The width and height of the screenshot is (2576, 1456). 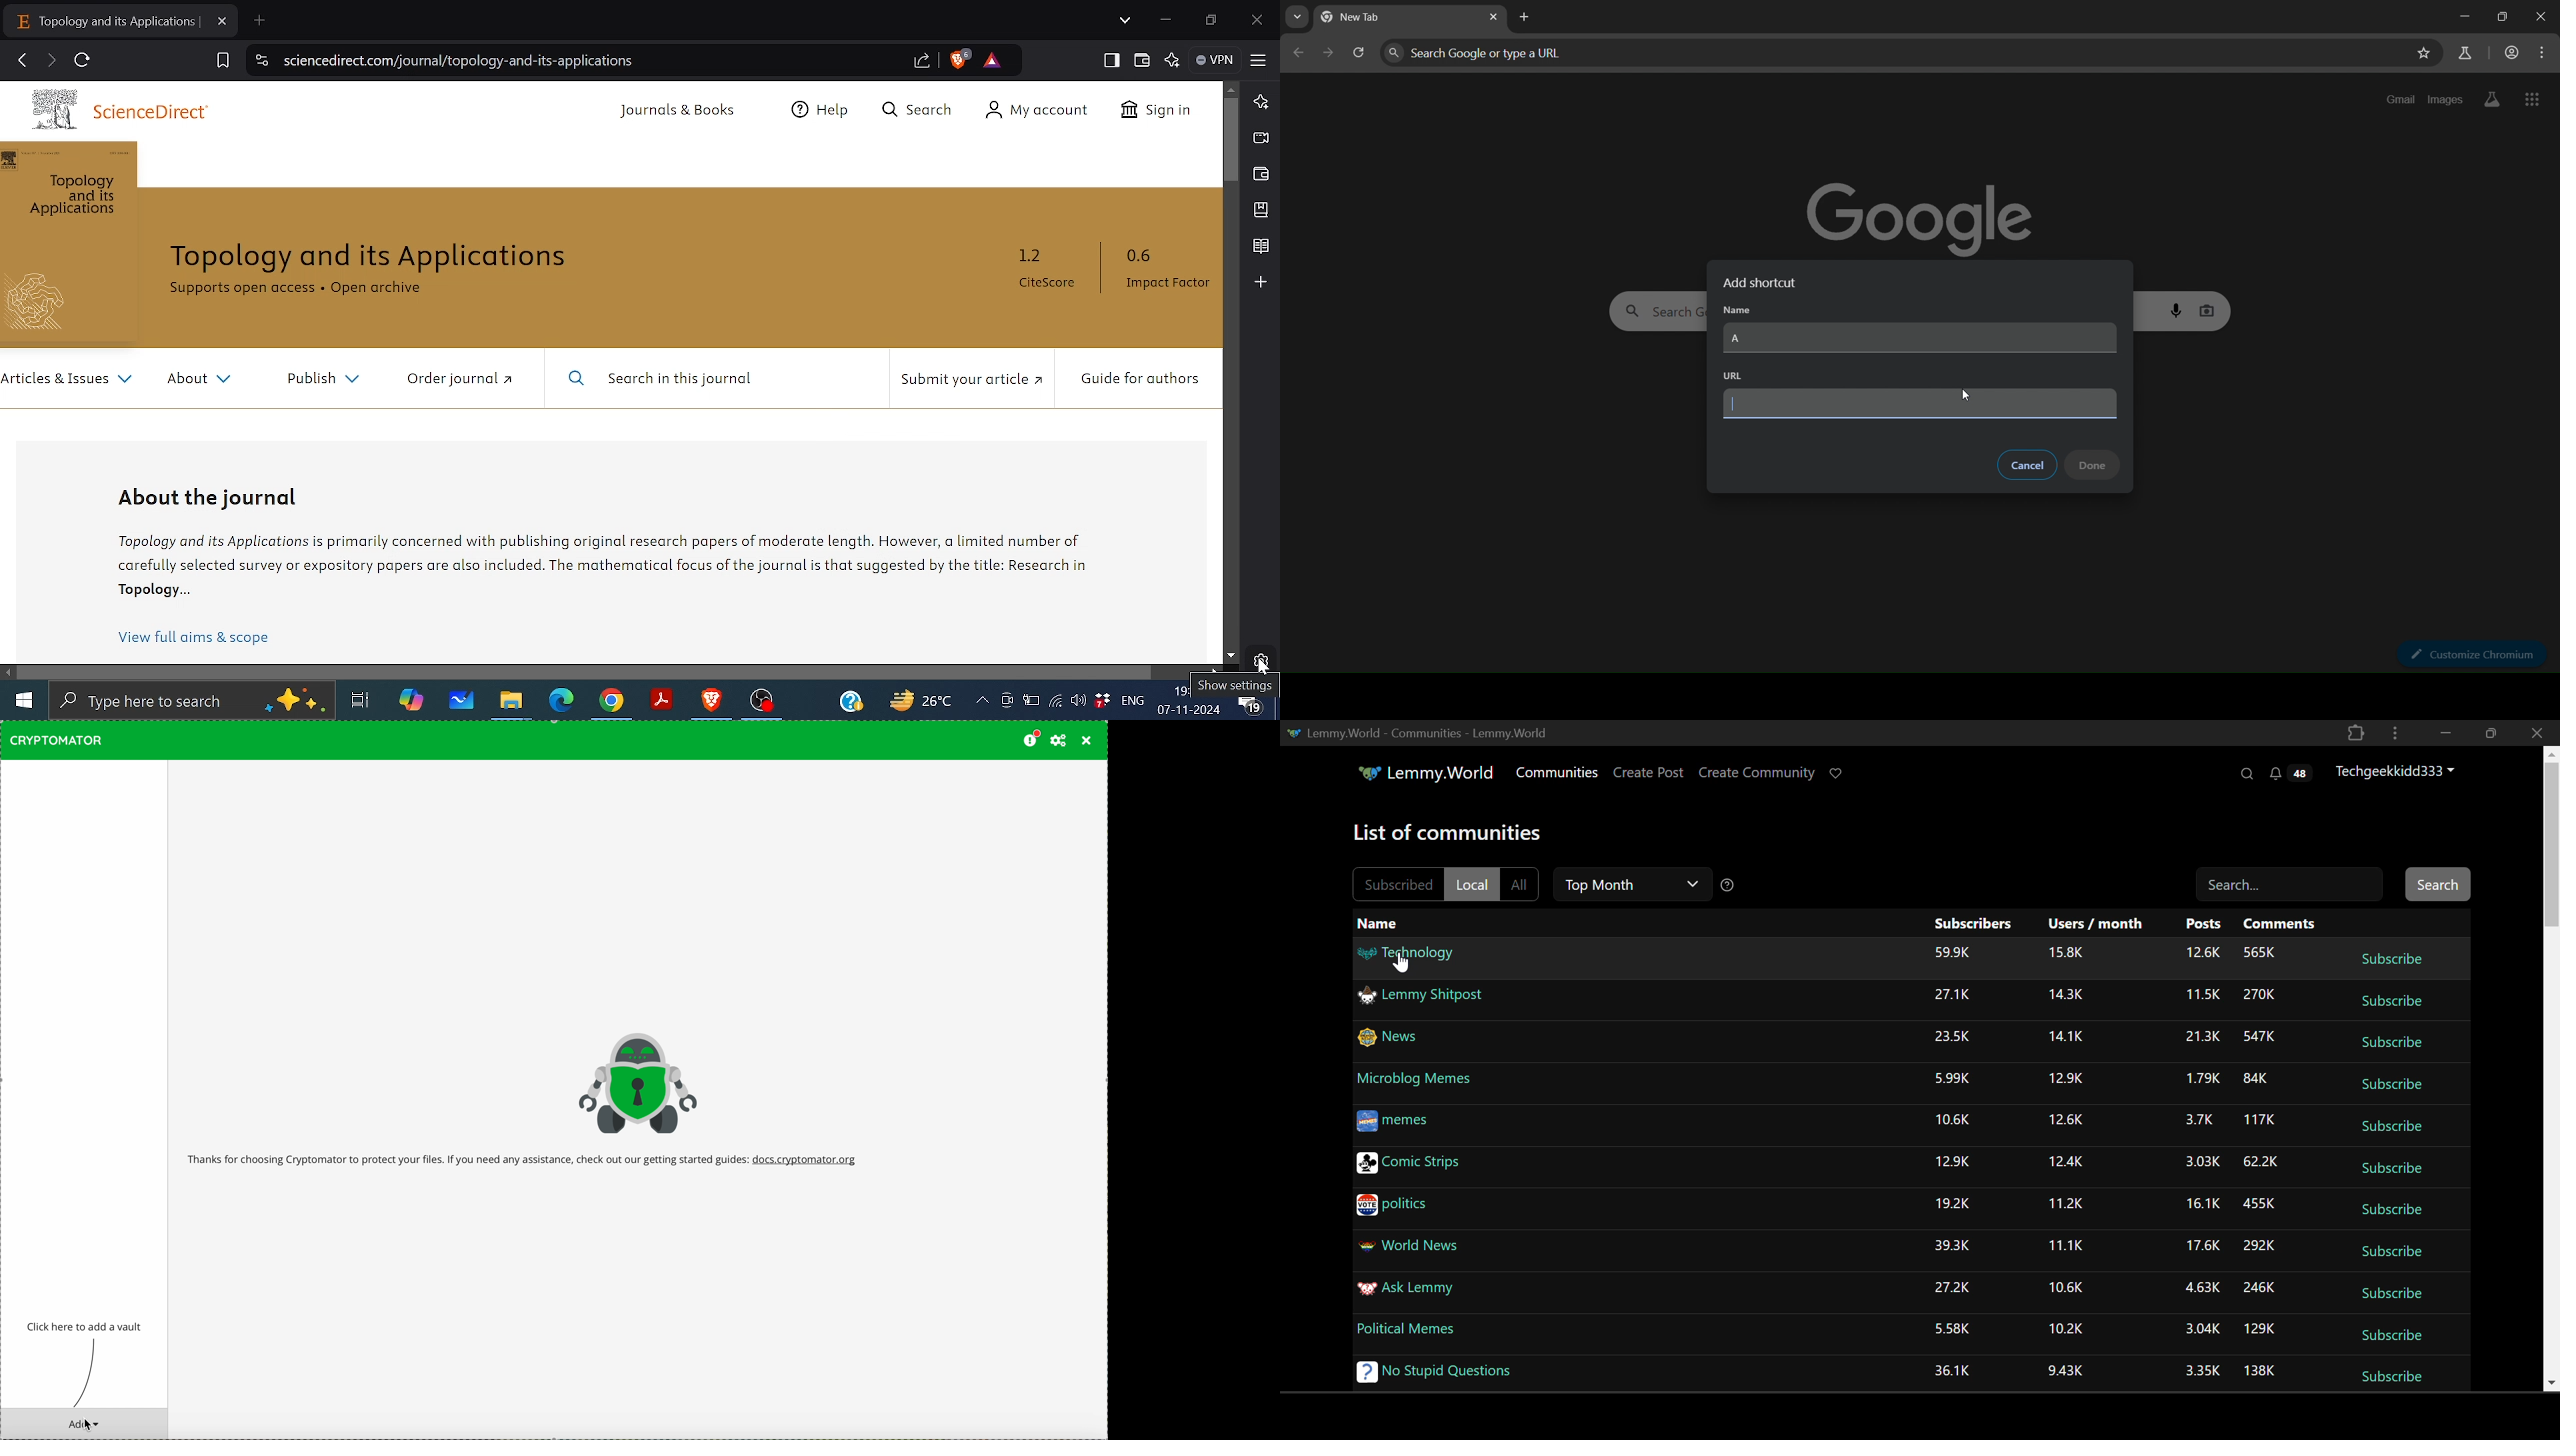 What do you see at coordinates (1953, 951) in the screenshot?
I see `Amount` at bounding box center [1953, 951].